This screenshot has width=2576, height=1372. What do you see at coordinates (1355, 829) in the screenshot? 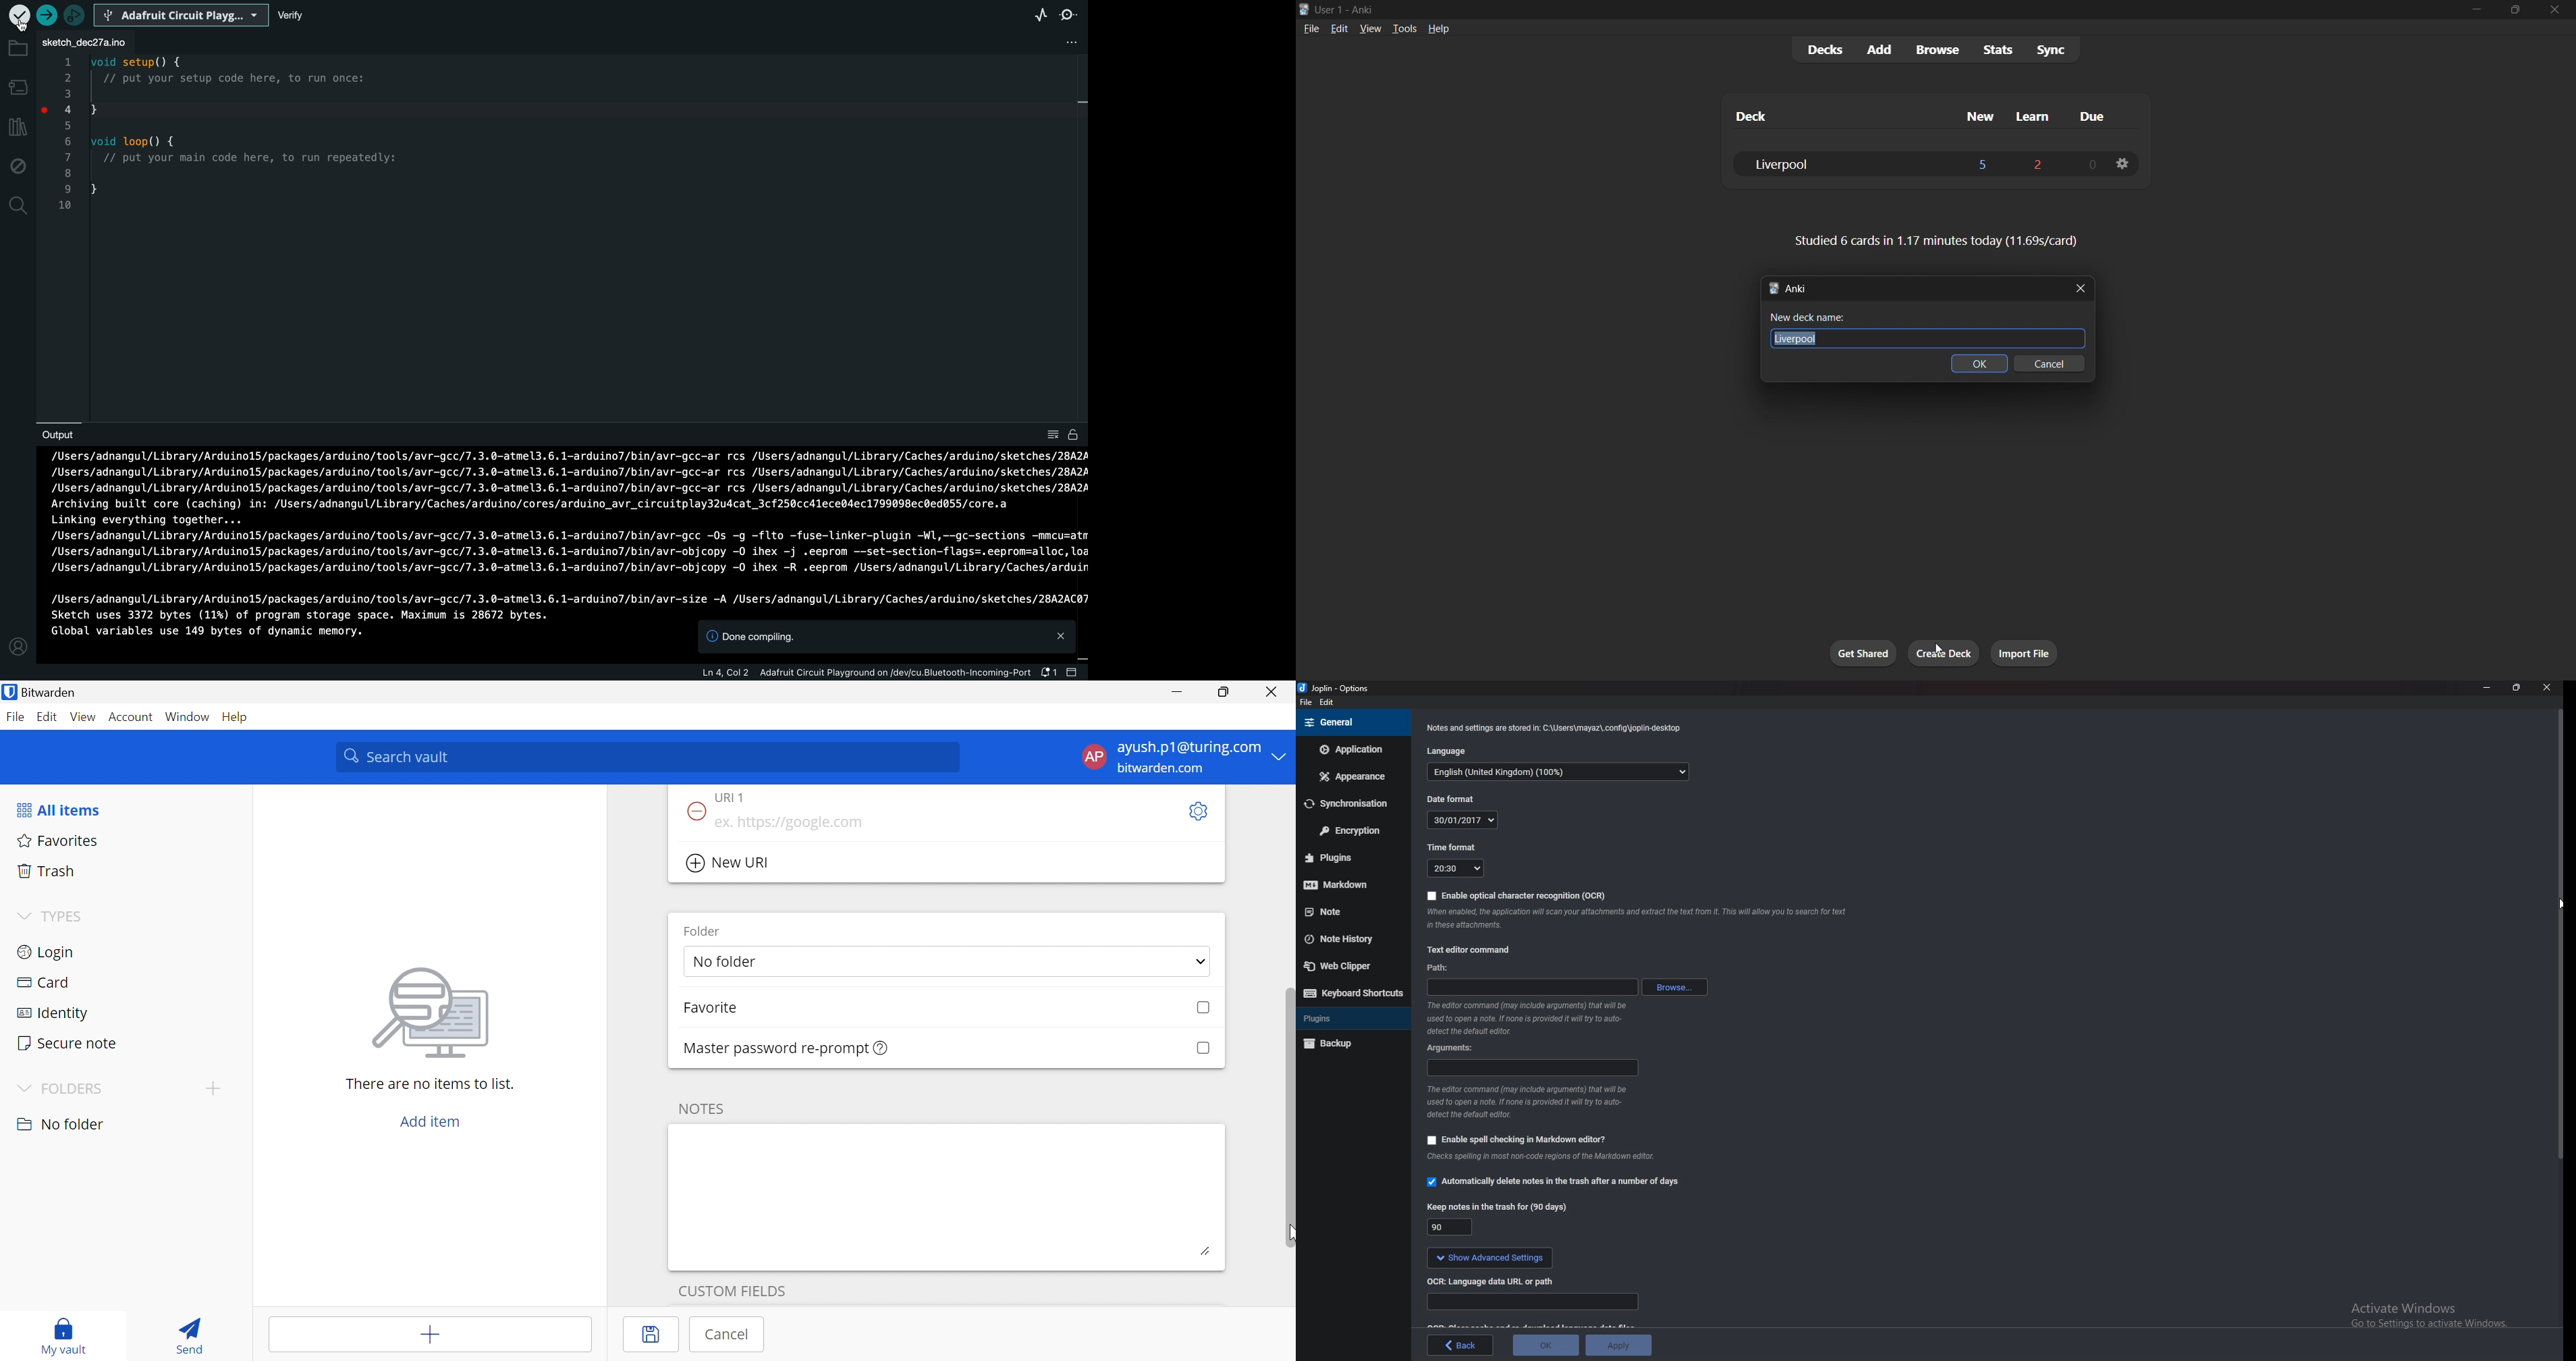
I see `Encryption` at bounding box center [1355, 829].